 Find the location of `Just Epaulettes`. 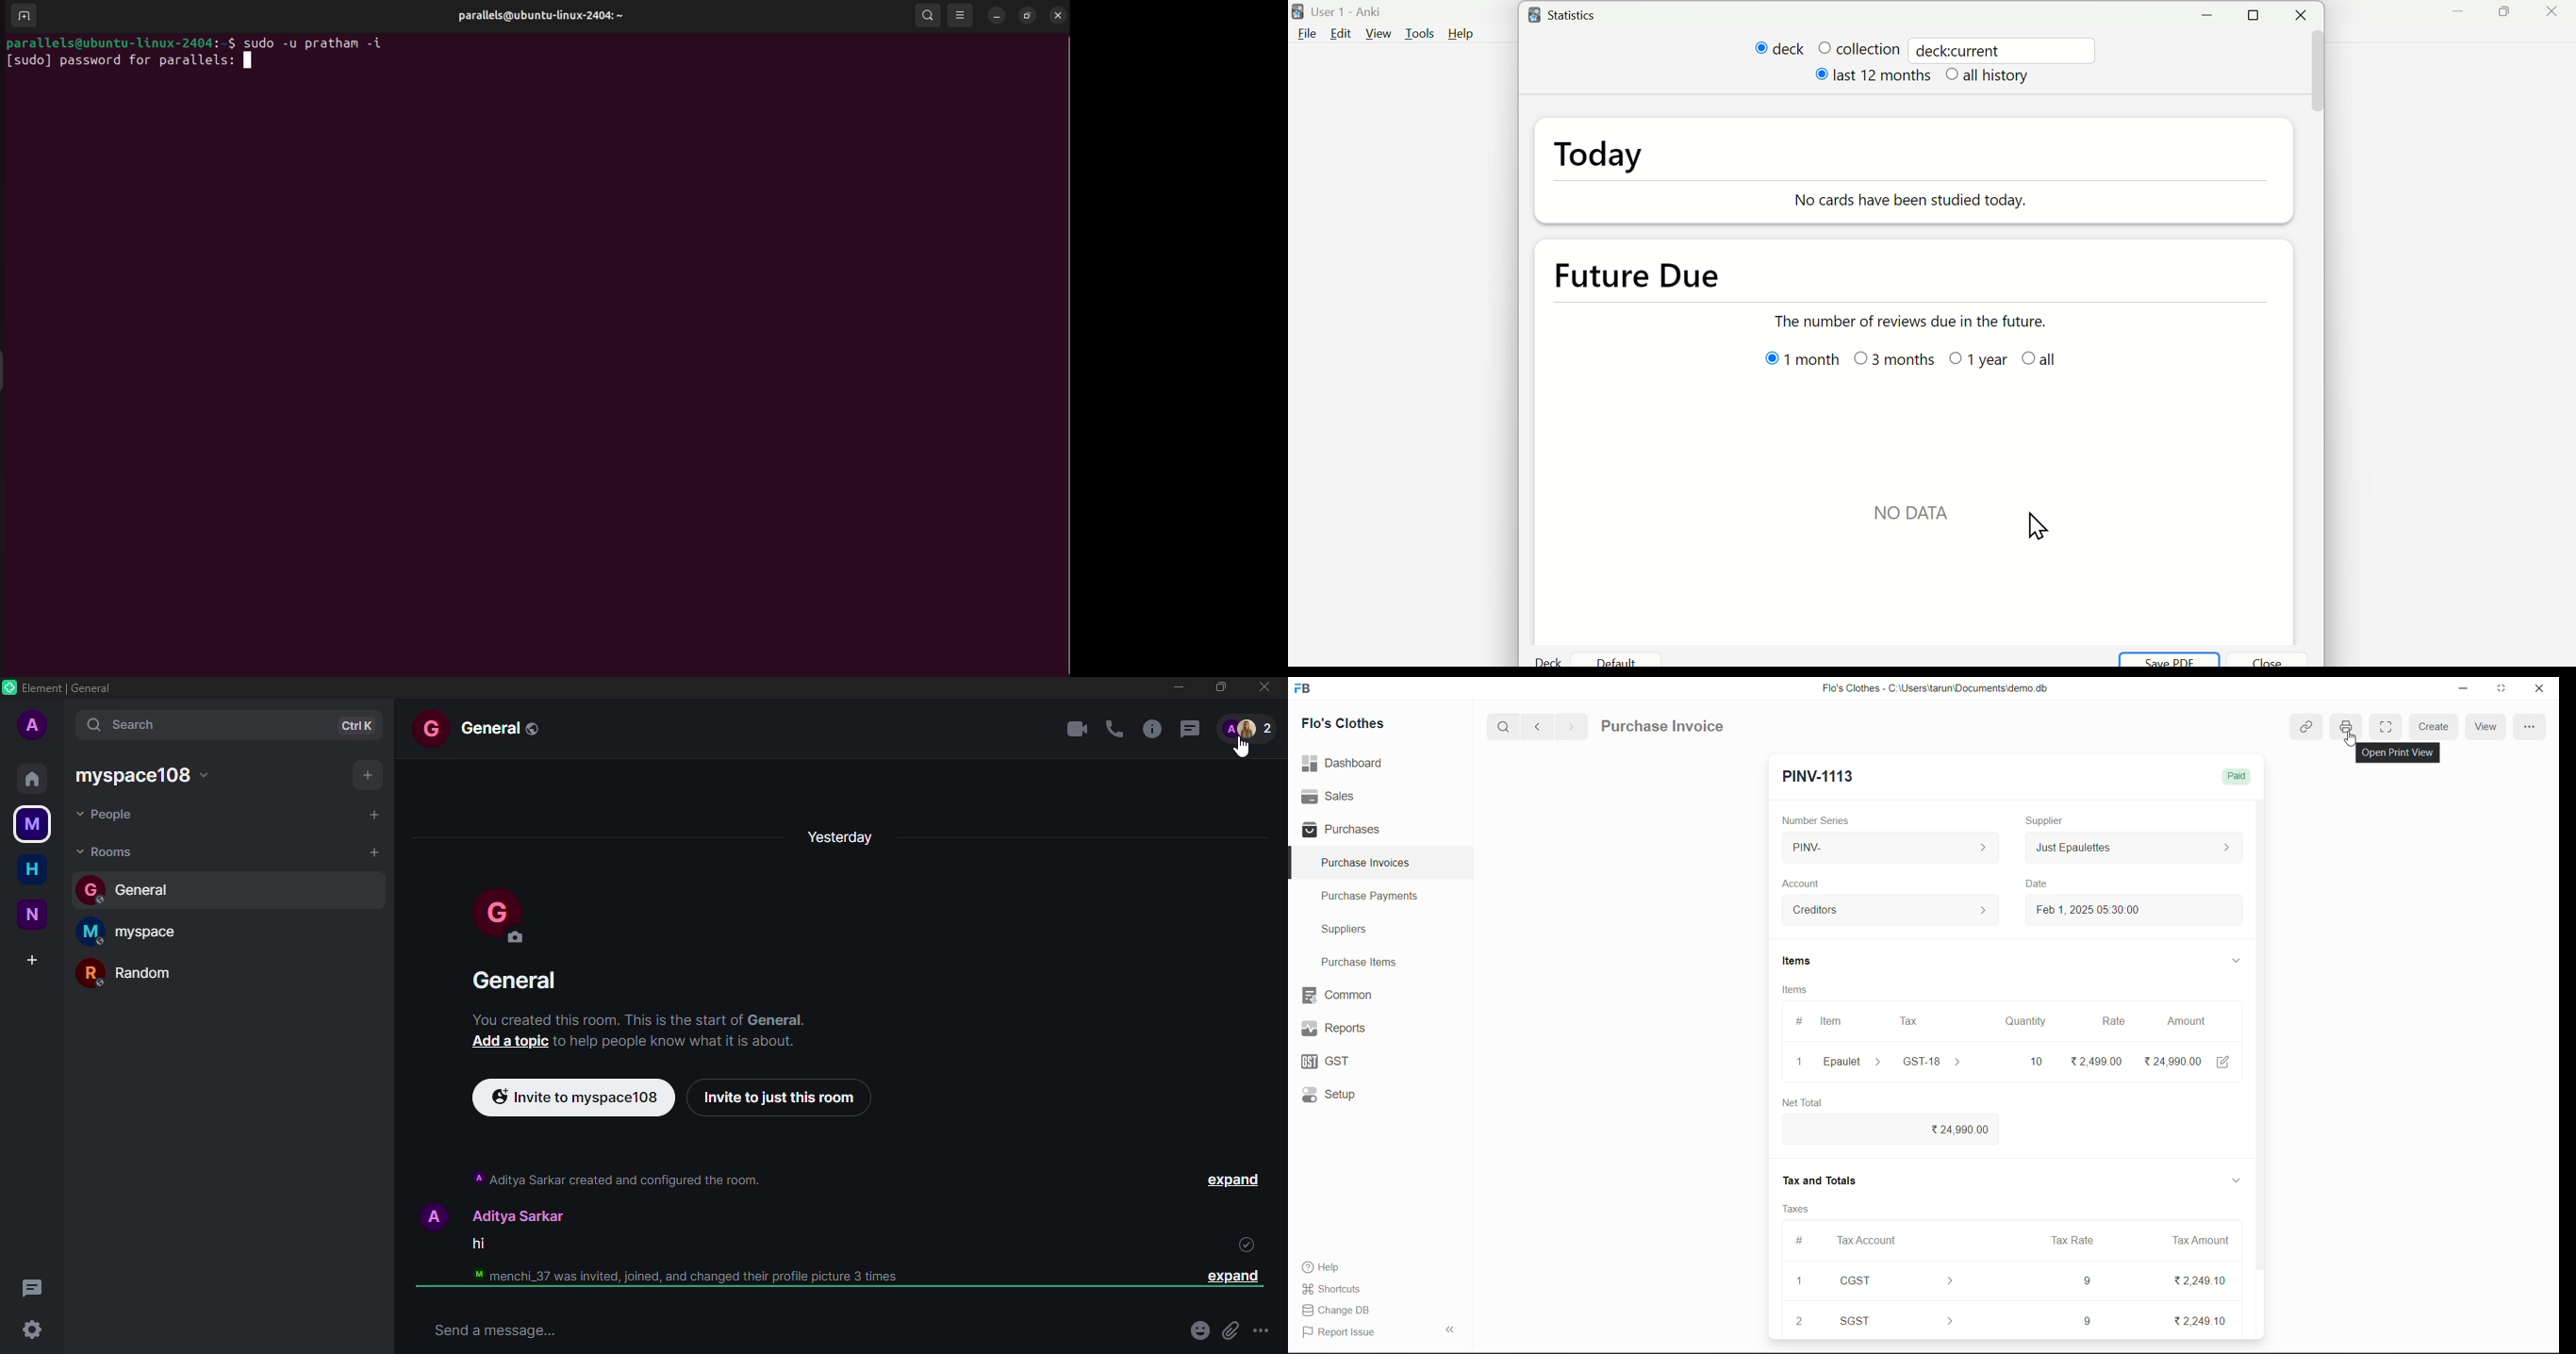

Just Epaulettes is located at coordinates (2131, 847).